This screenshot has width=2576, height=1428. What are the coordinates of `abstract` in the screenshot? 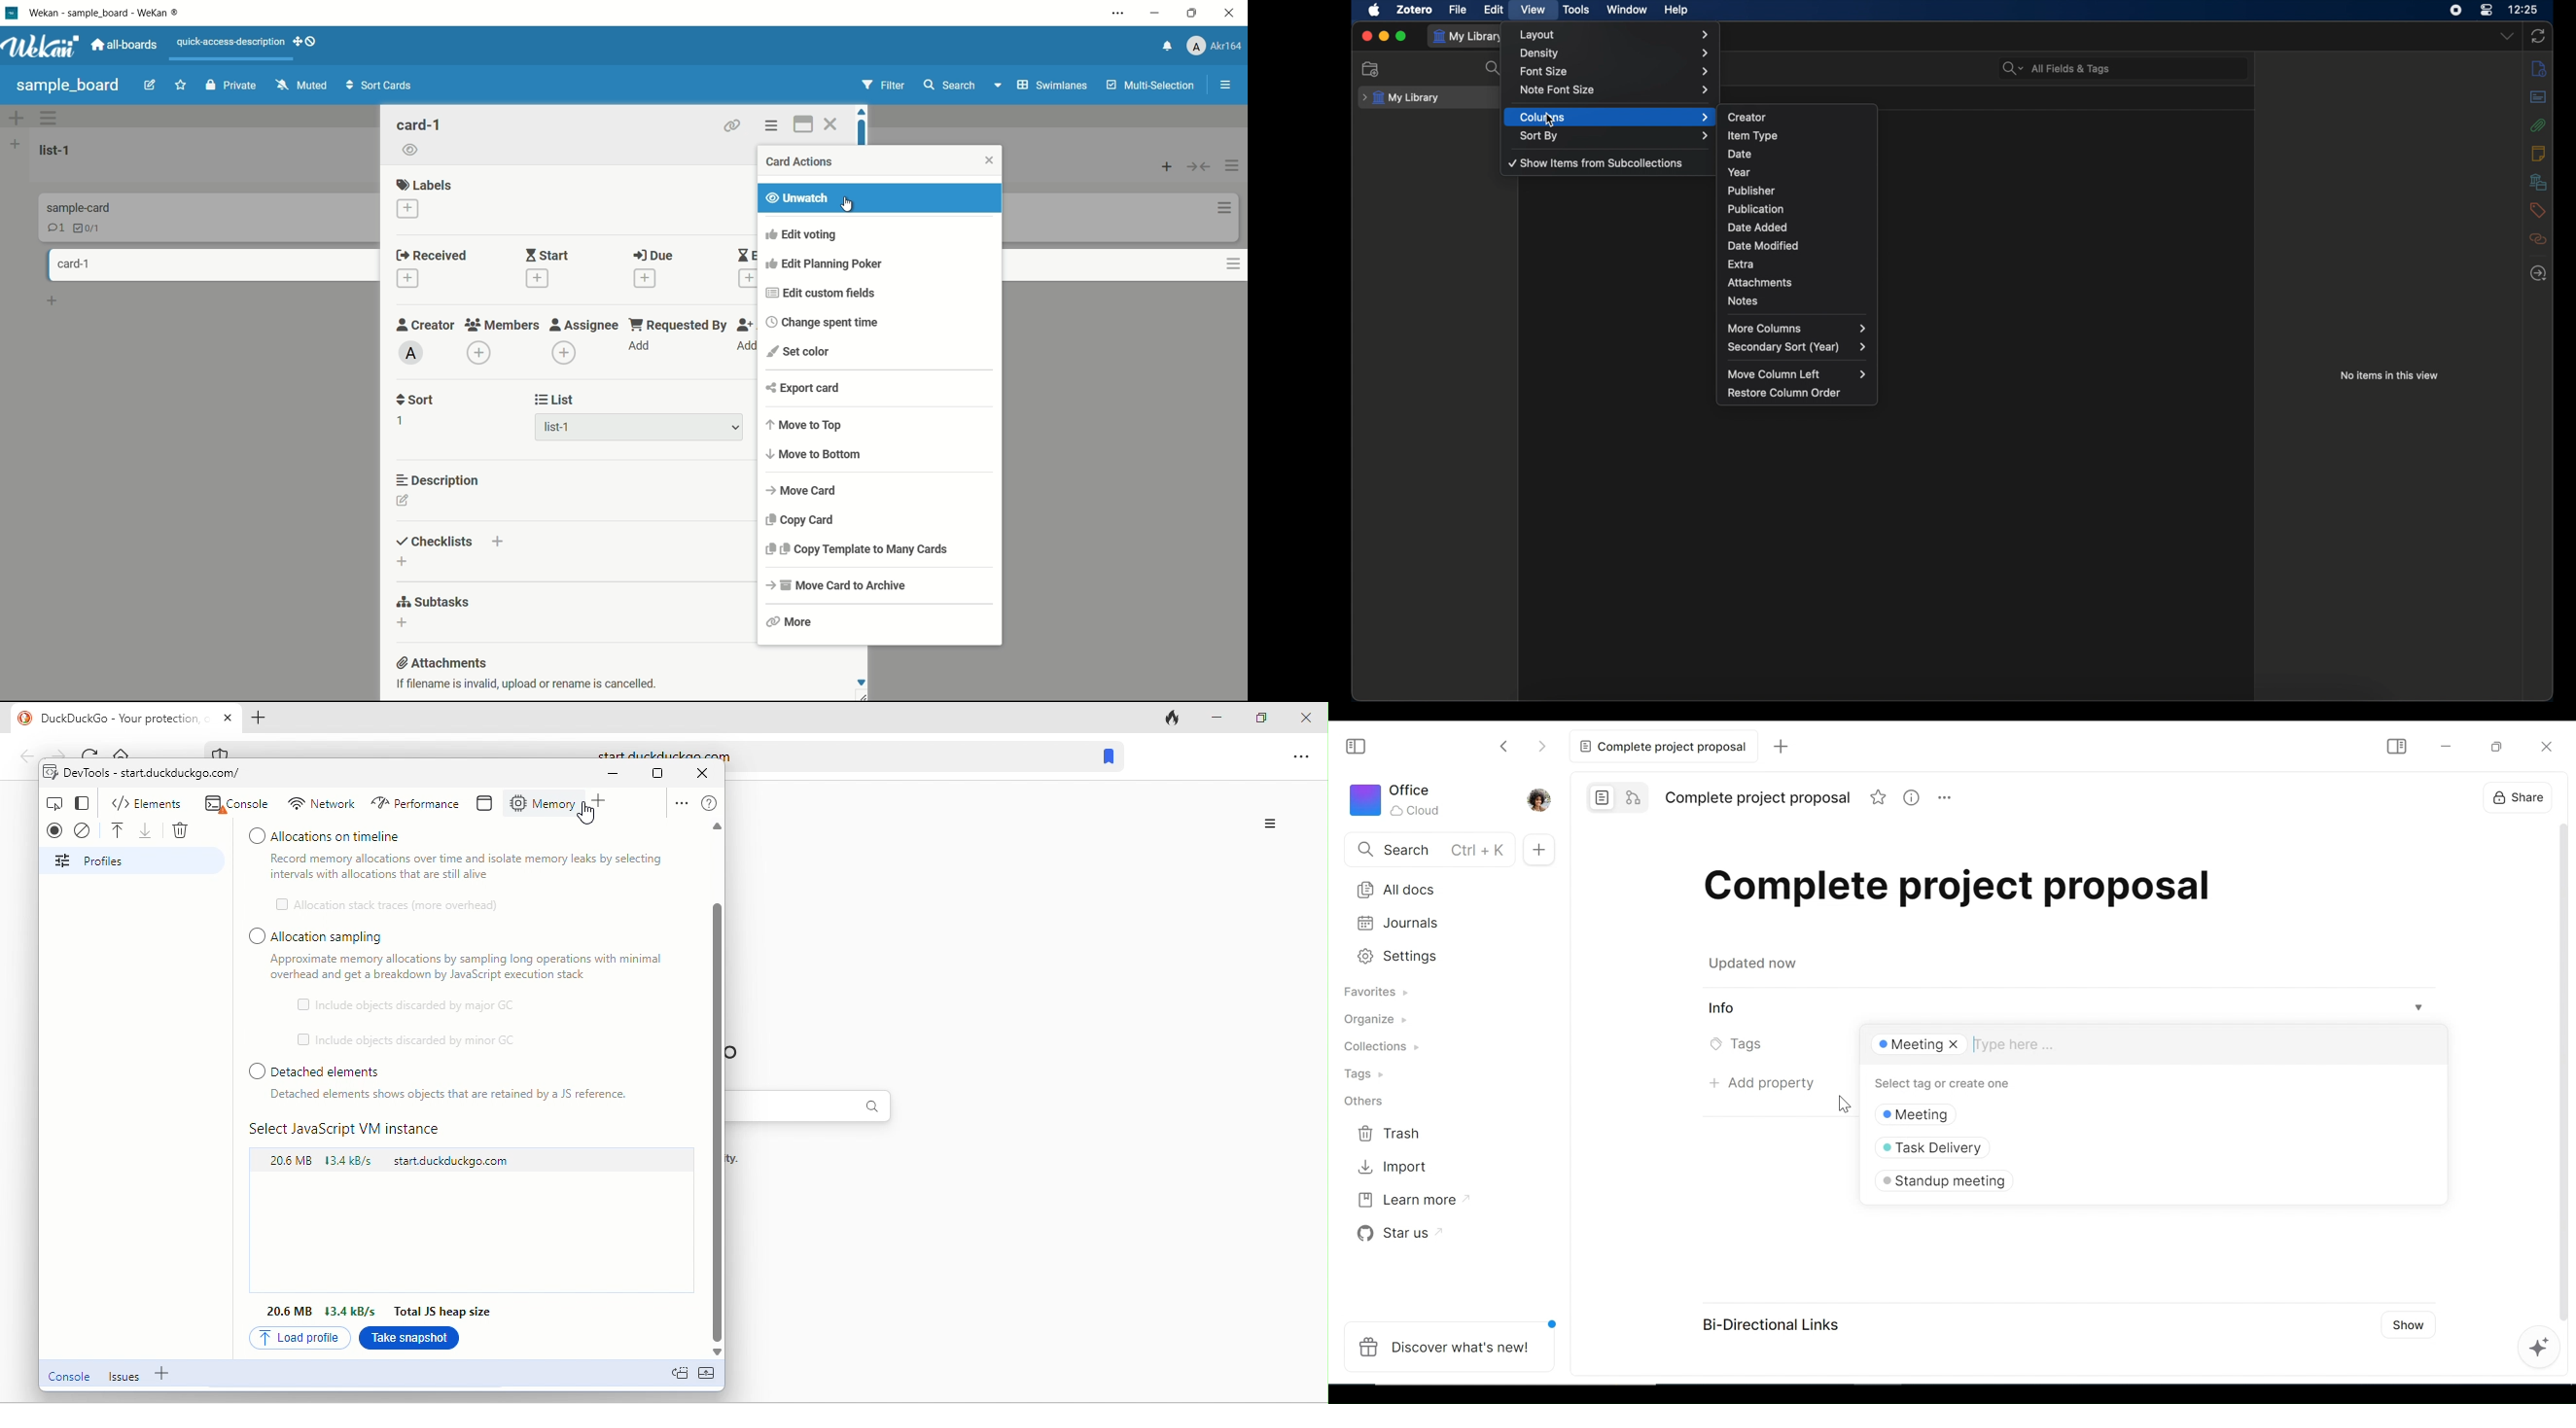 It's located at (2539, 96).